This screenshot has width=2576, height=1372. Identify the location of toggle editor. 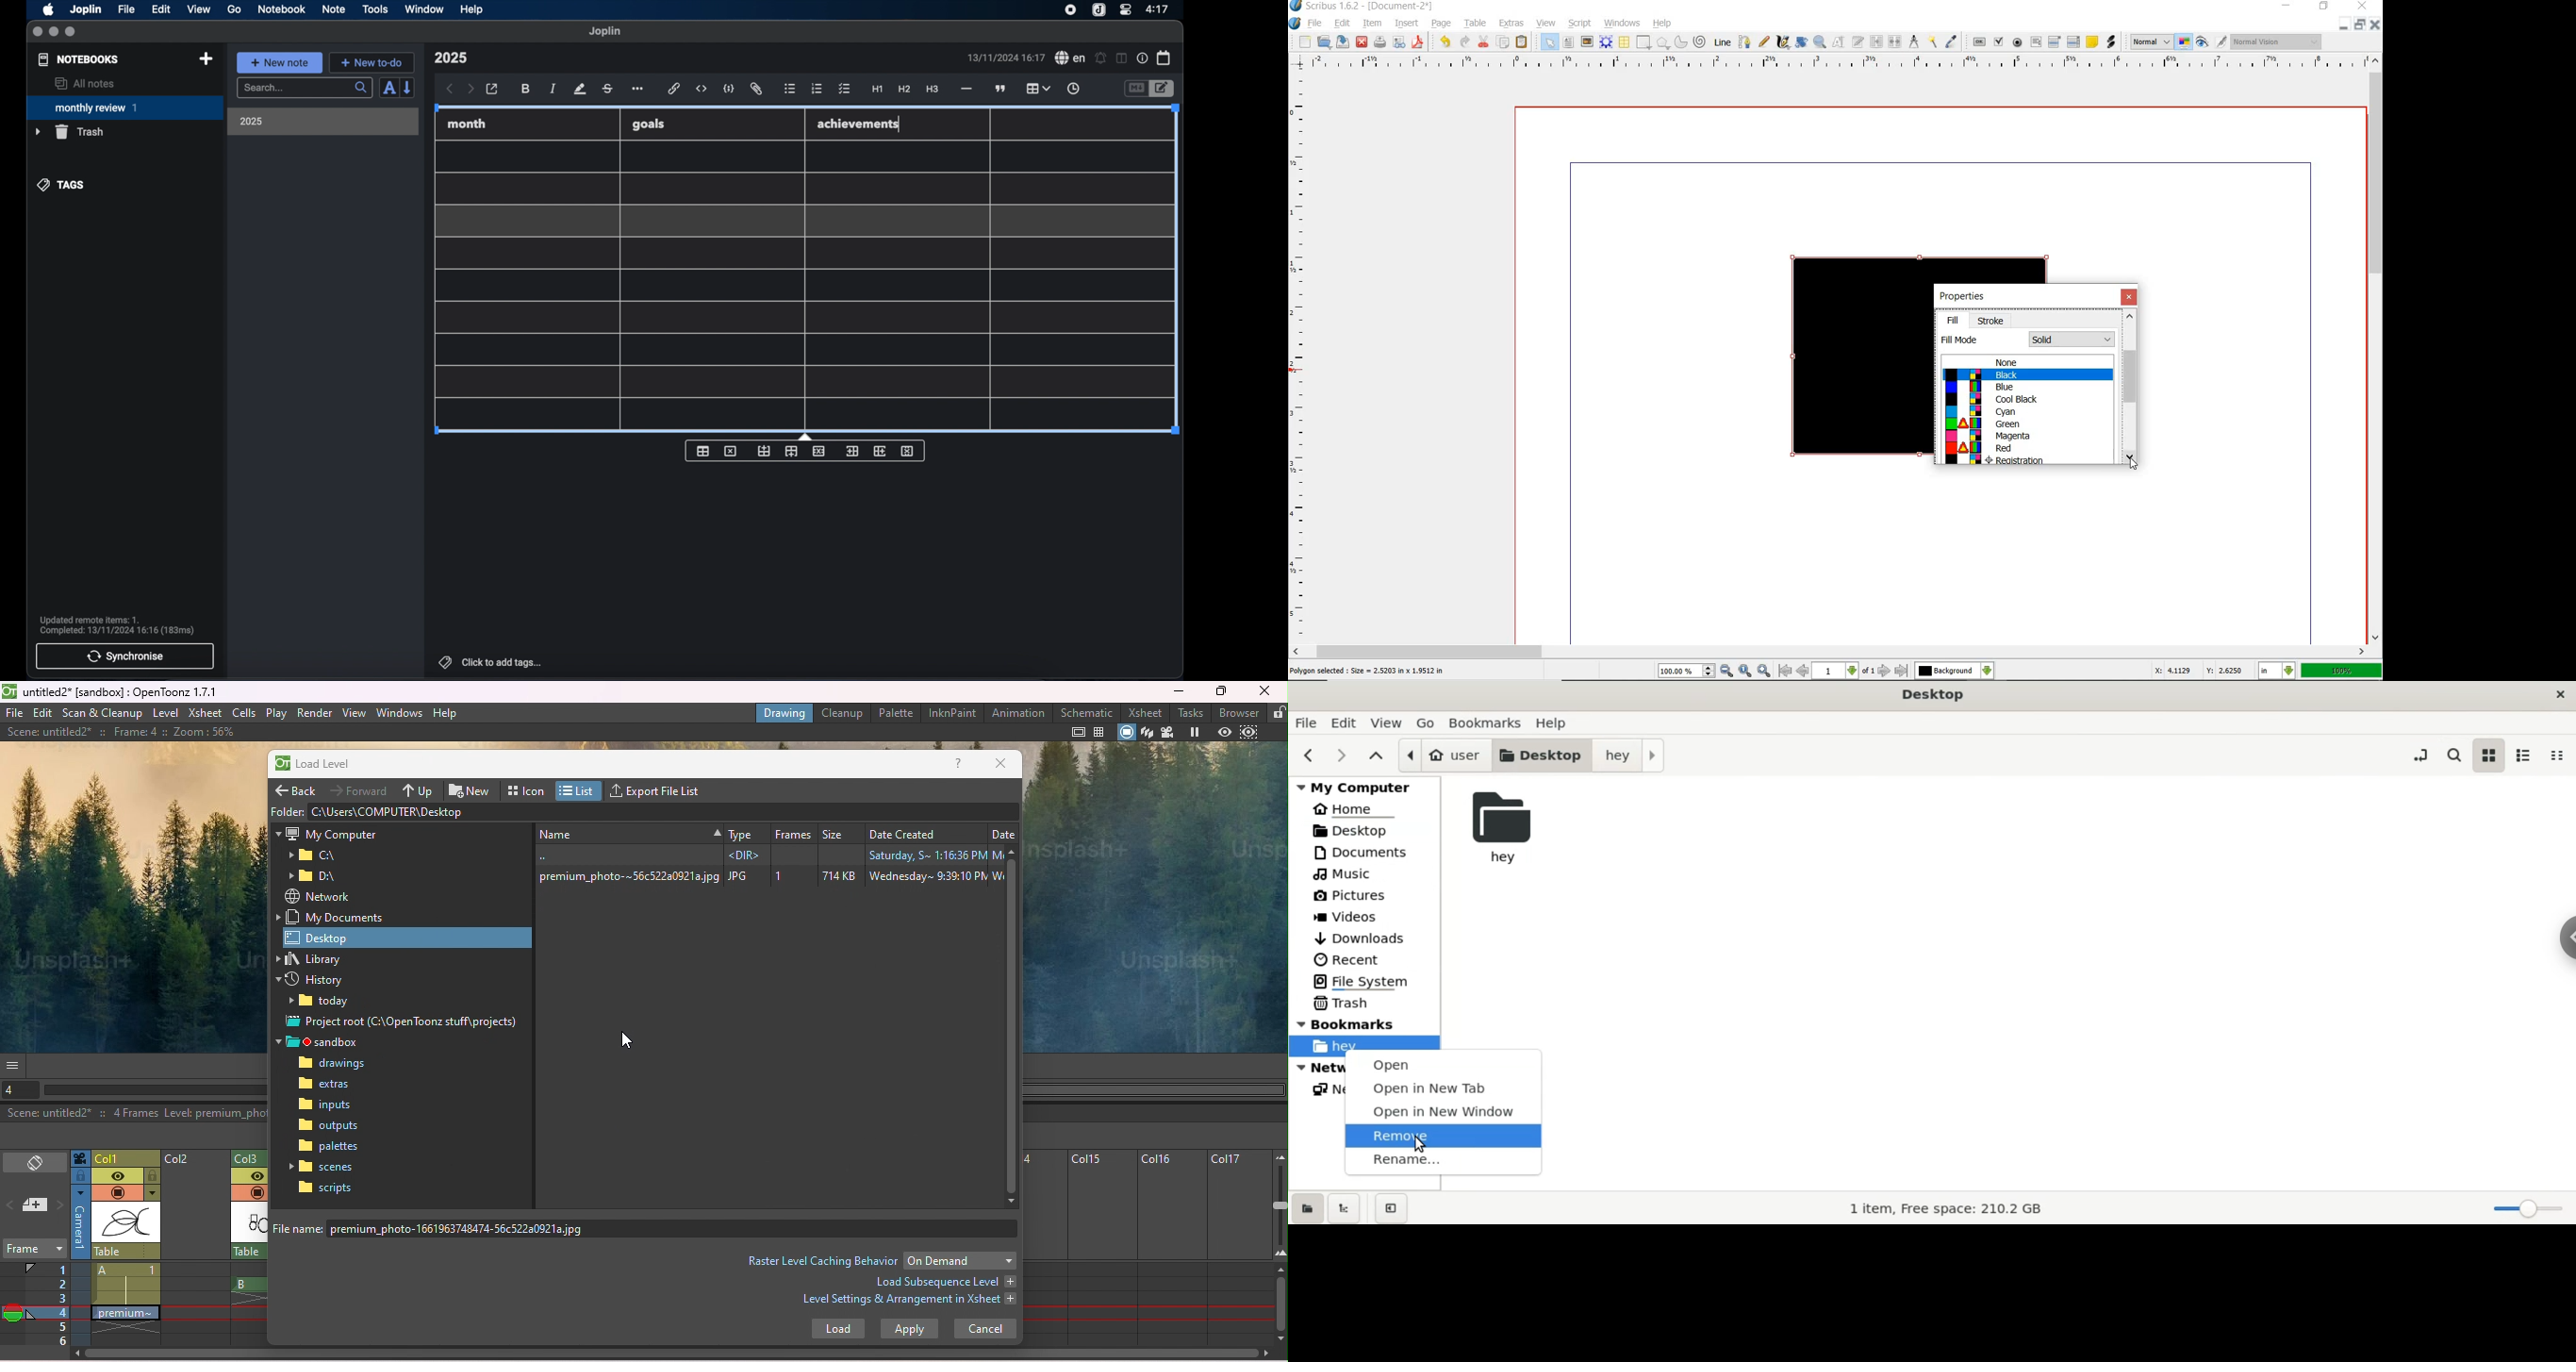
(1136, 89).